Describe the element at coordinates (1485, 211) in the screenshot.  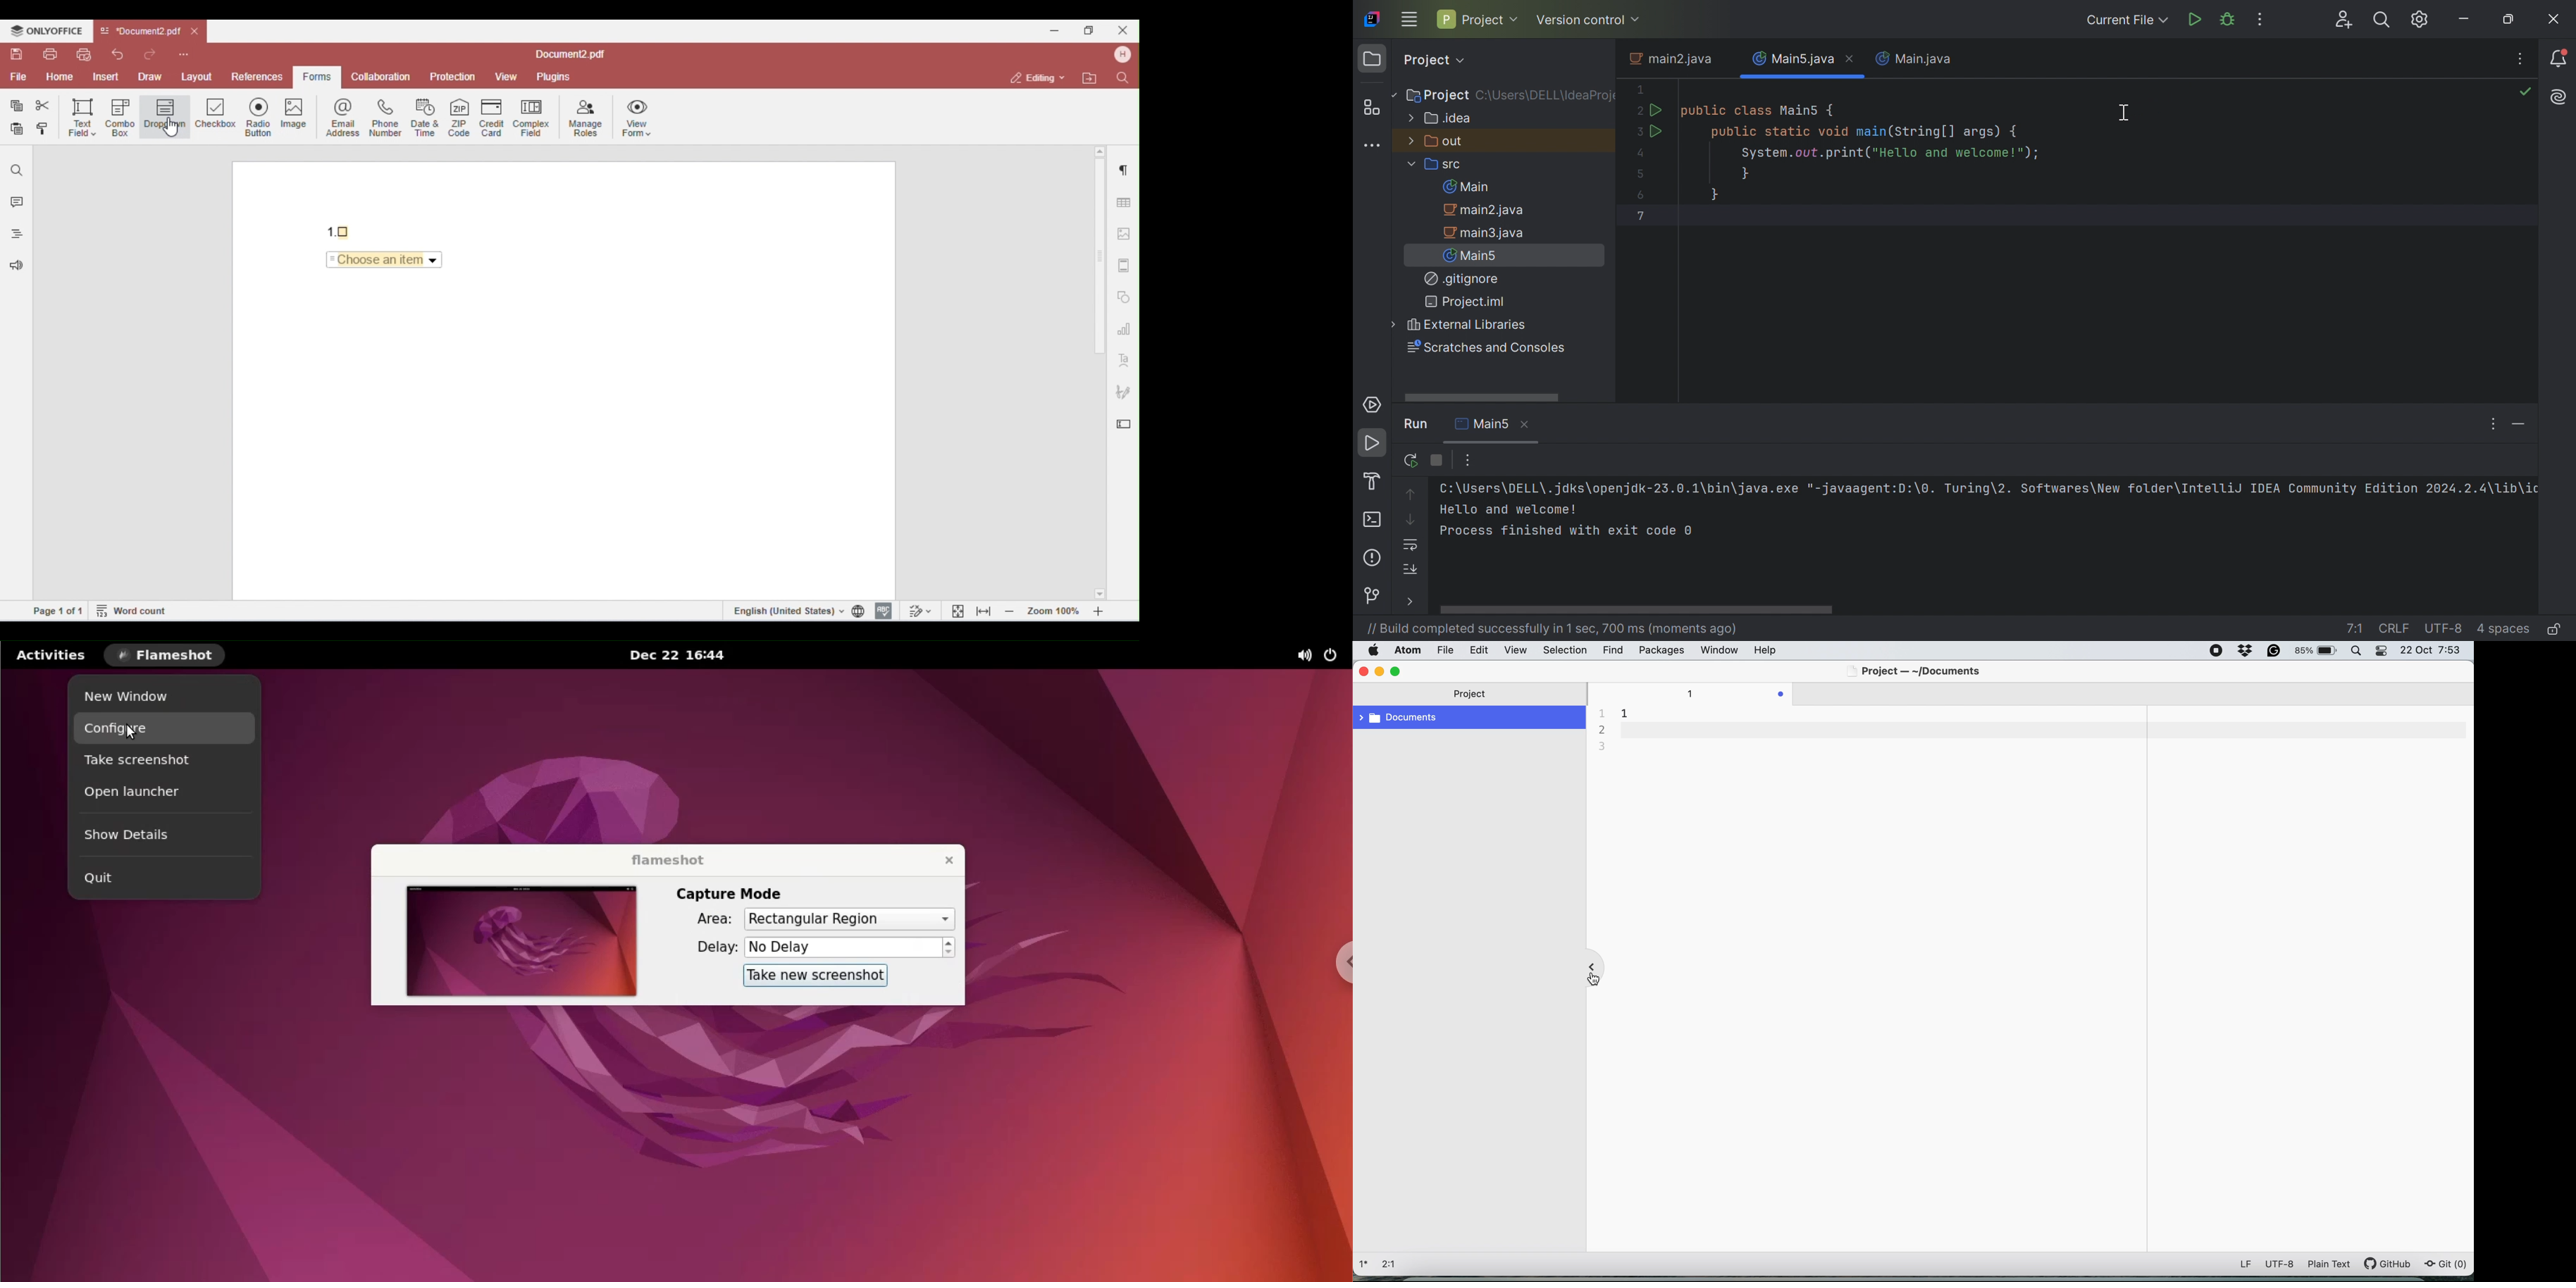
I see `main2.java` at that location.